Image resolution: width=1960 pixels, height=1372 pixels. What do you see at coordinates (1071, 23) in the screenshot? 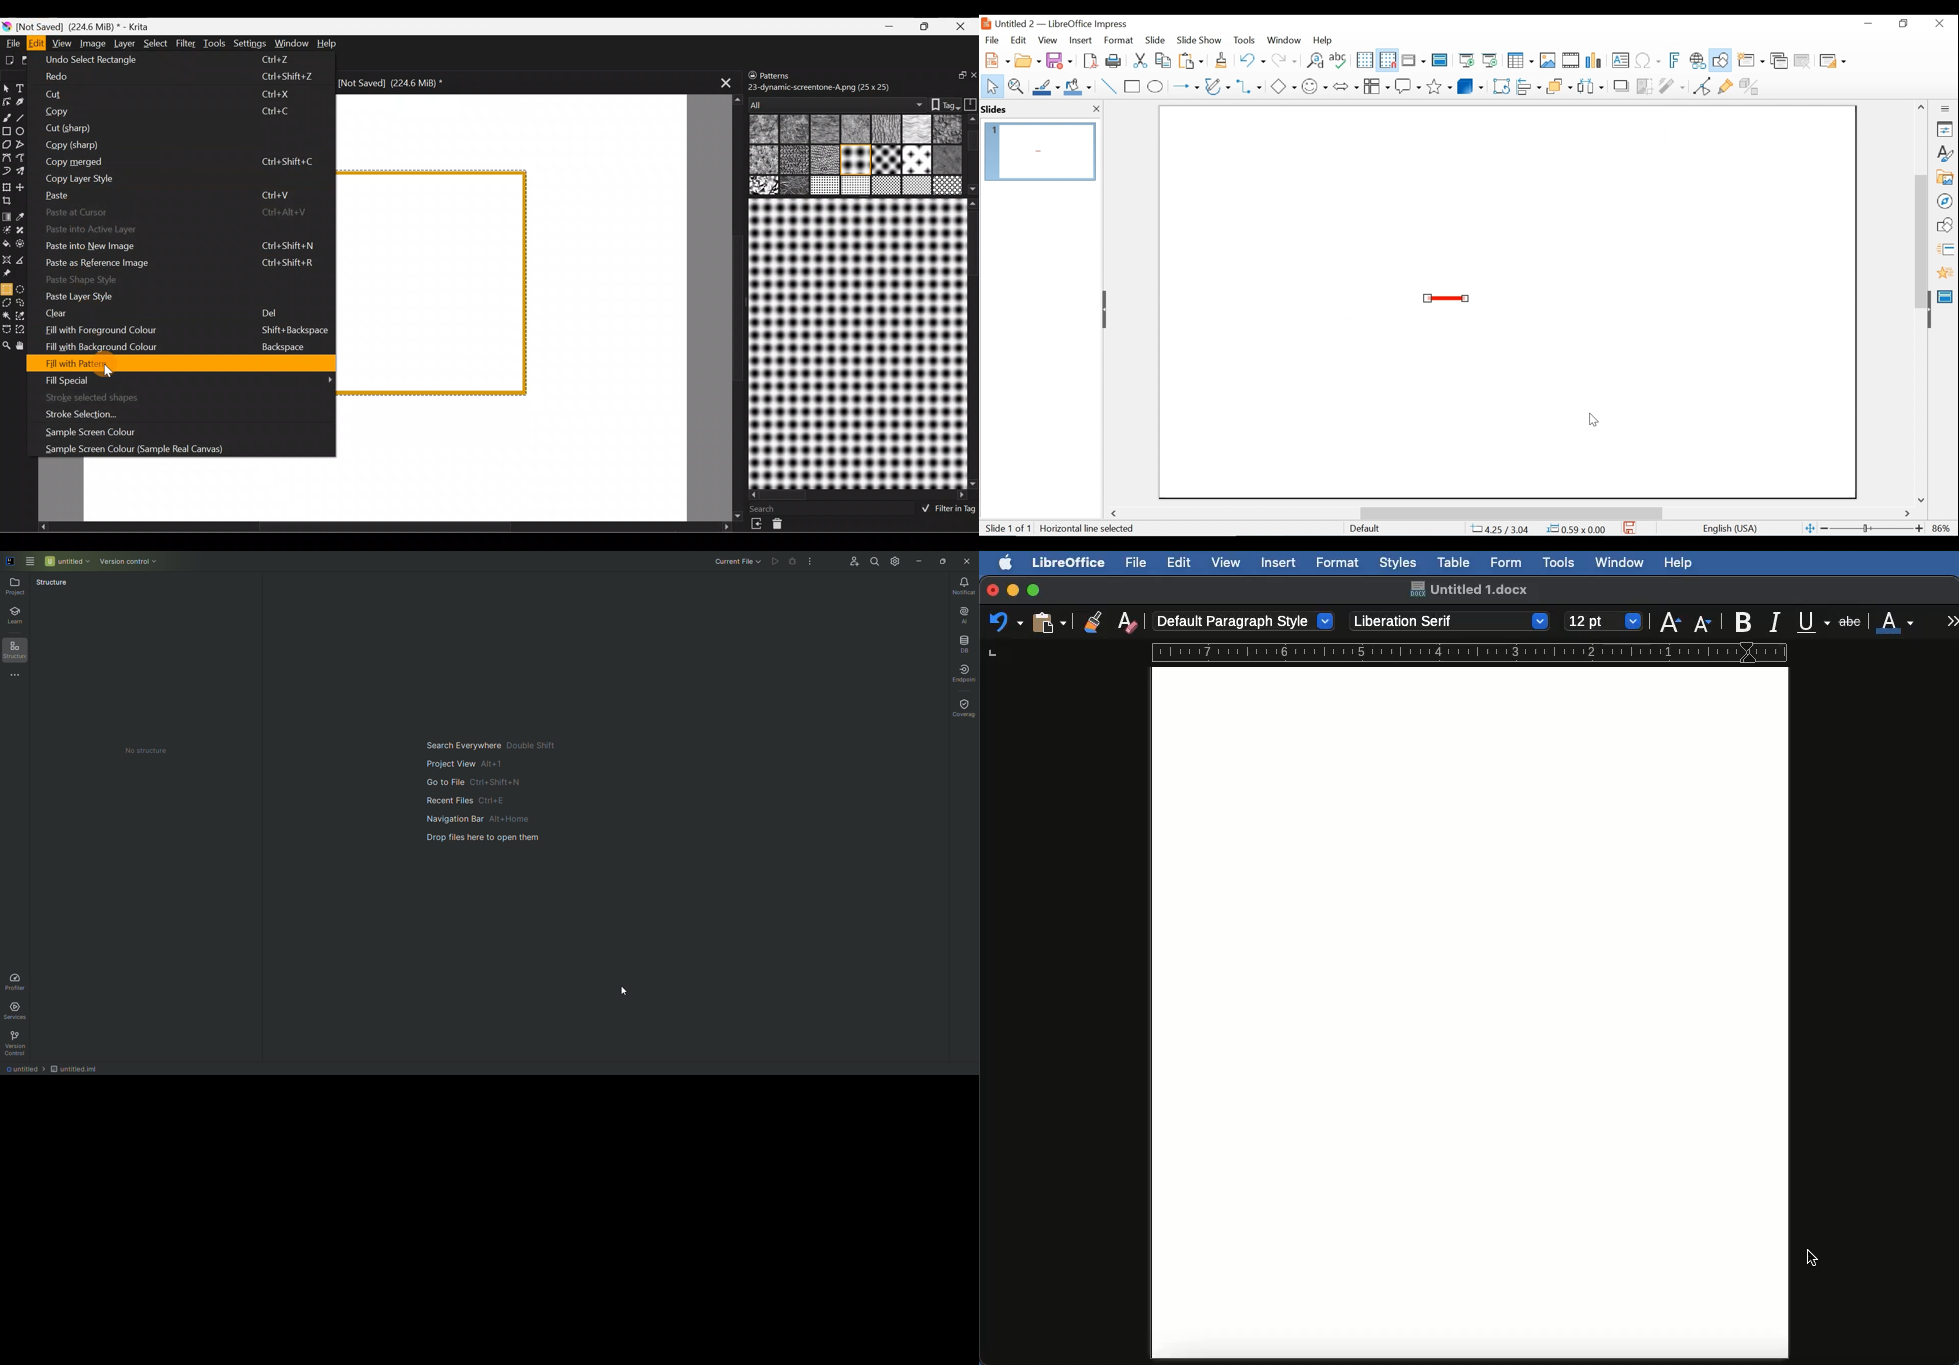
I see `Untitled 2 - LibreOffice Impress` at bounding box center [1071, 23].